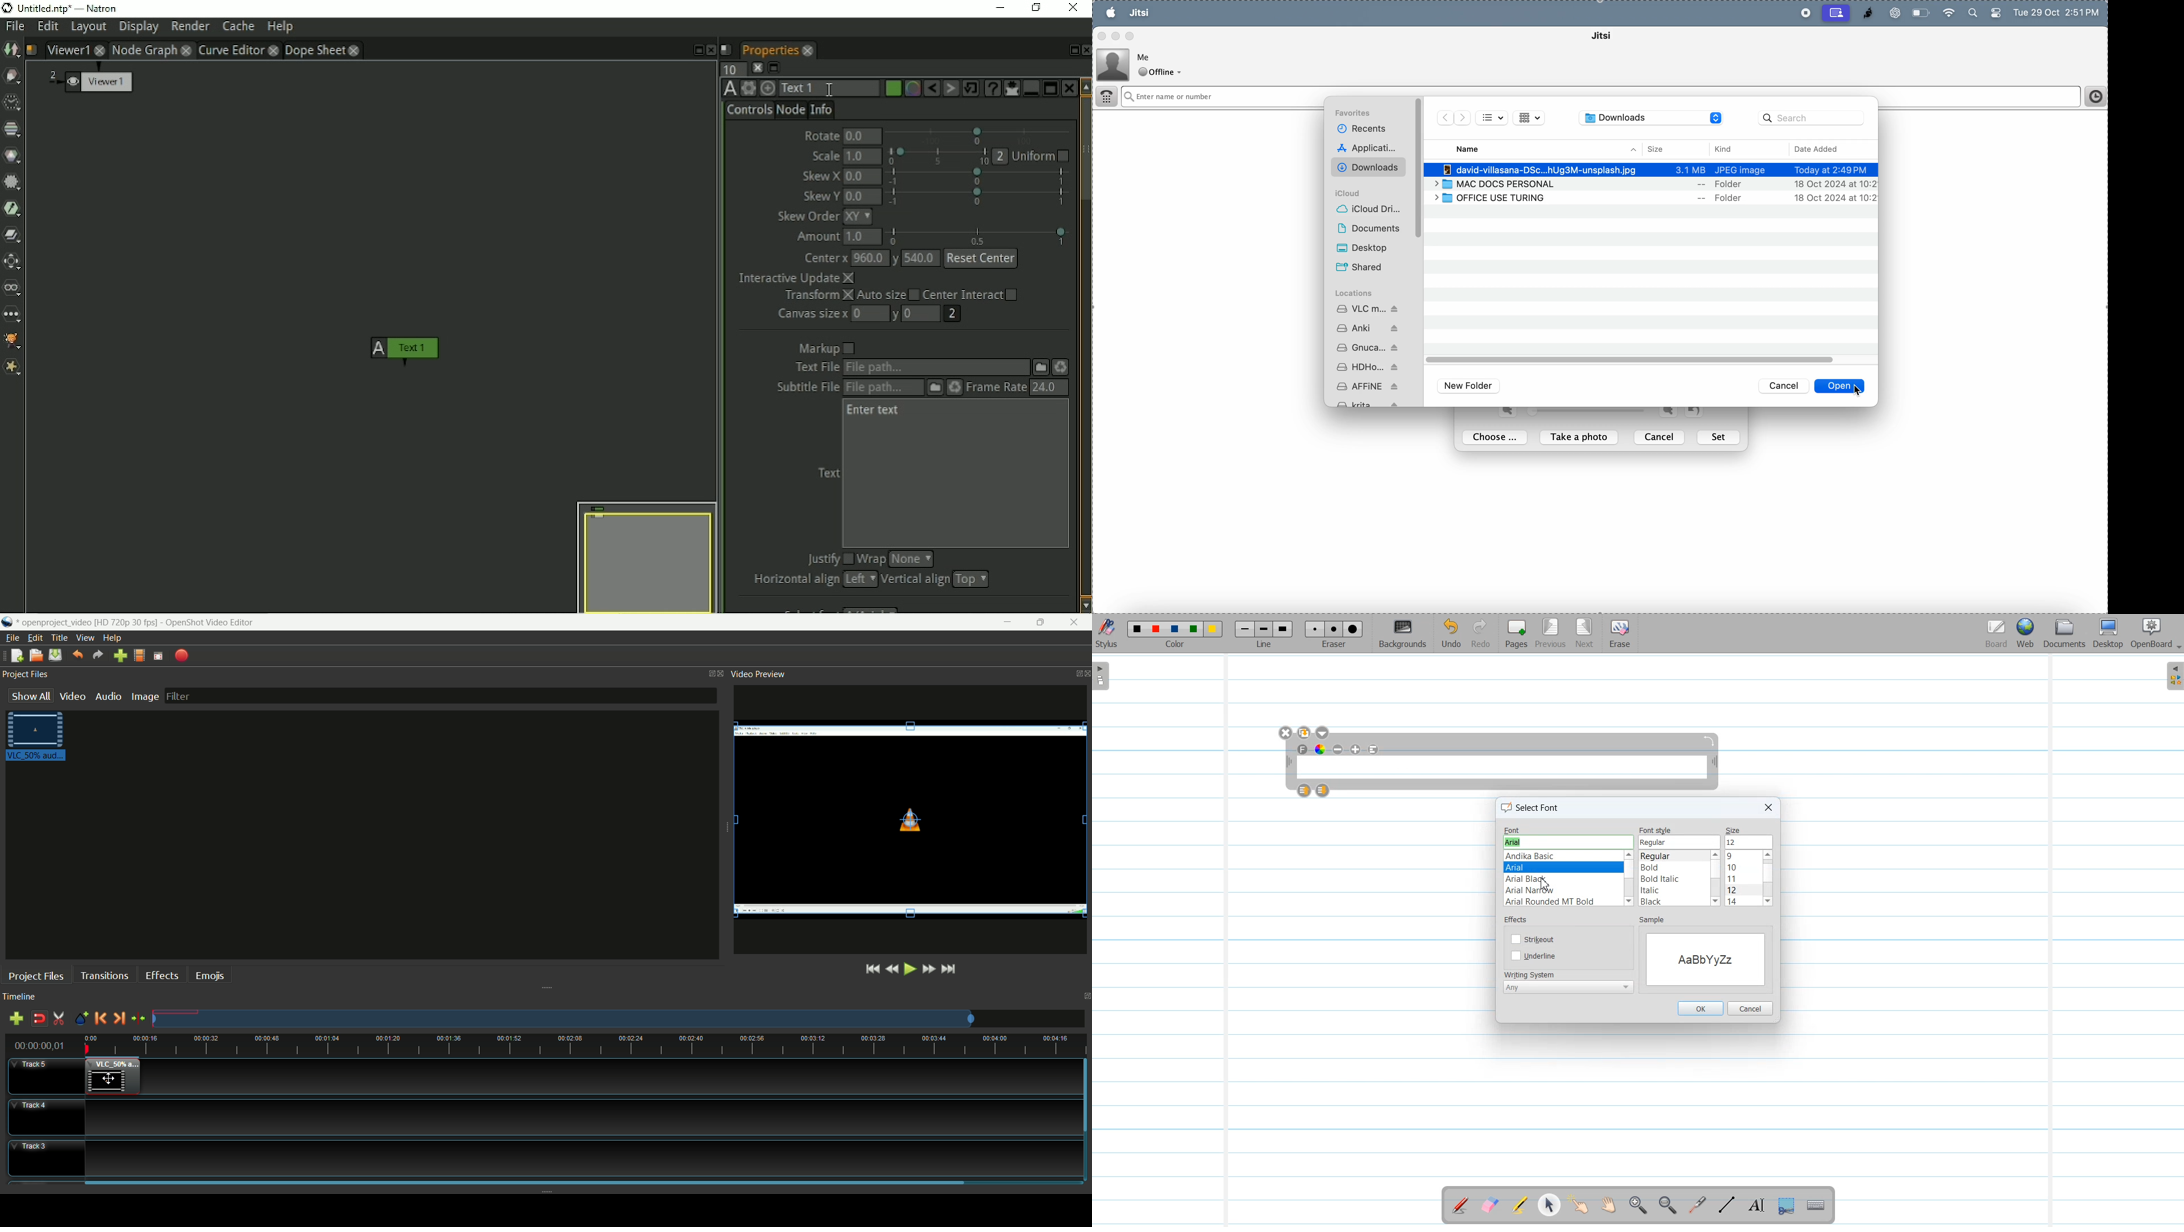  Describe the element at coordinates (1534, 939) in the screenshot. I see `Strikeout` at that location.